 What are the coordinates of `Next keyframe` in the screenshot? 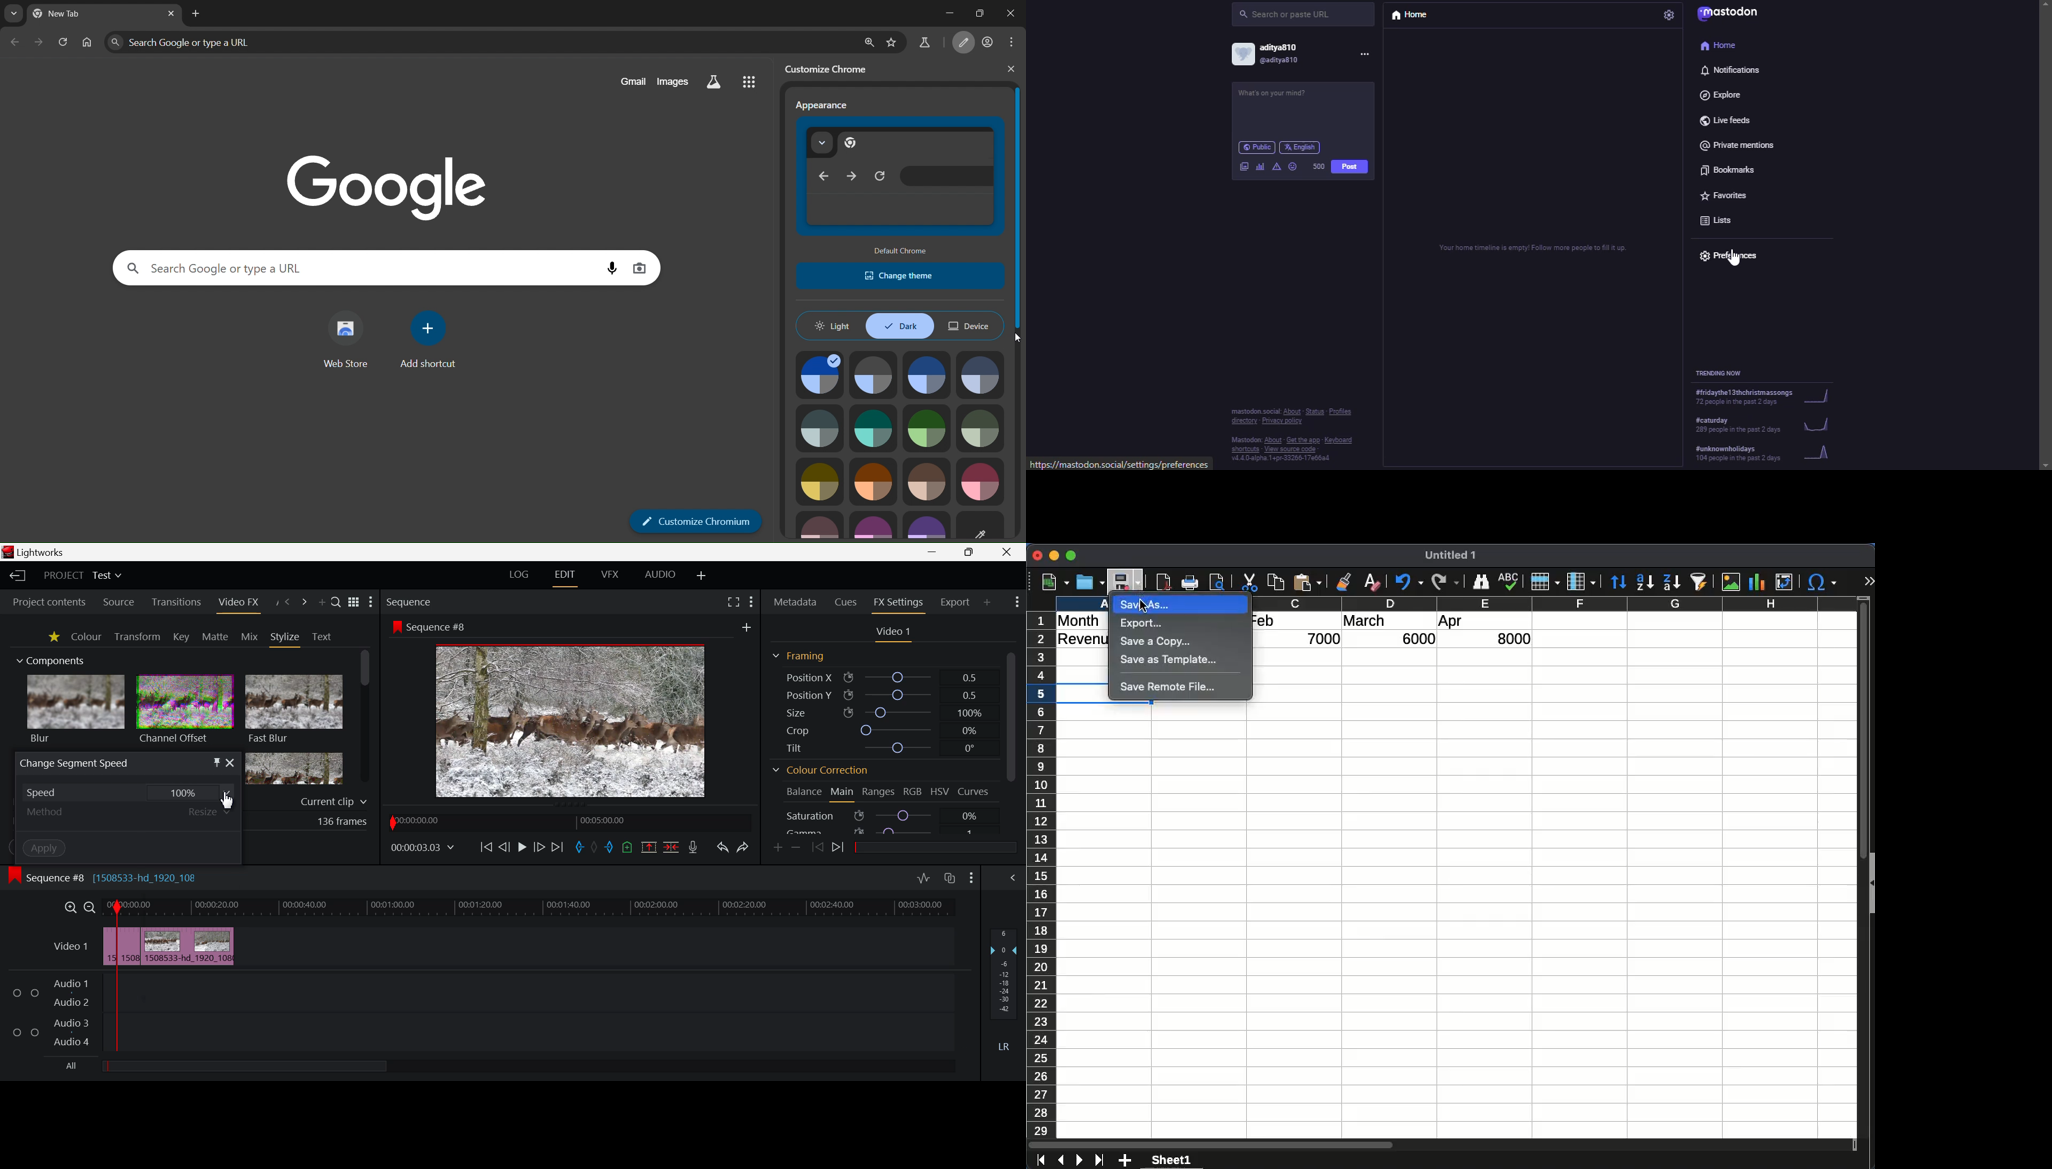 It's located at (839, 849).